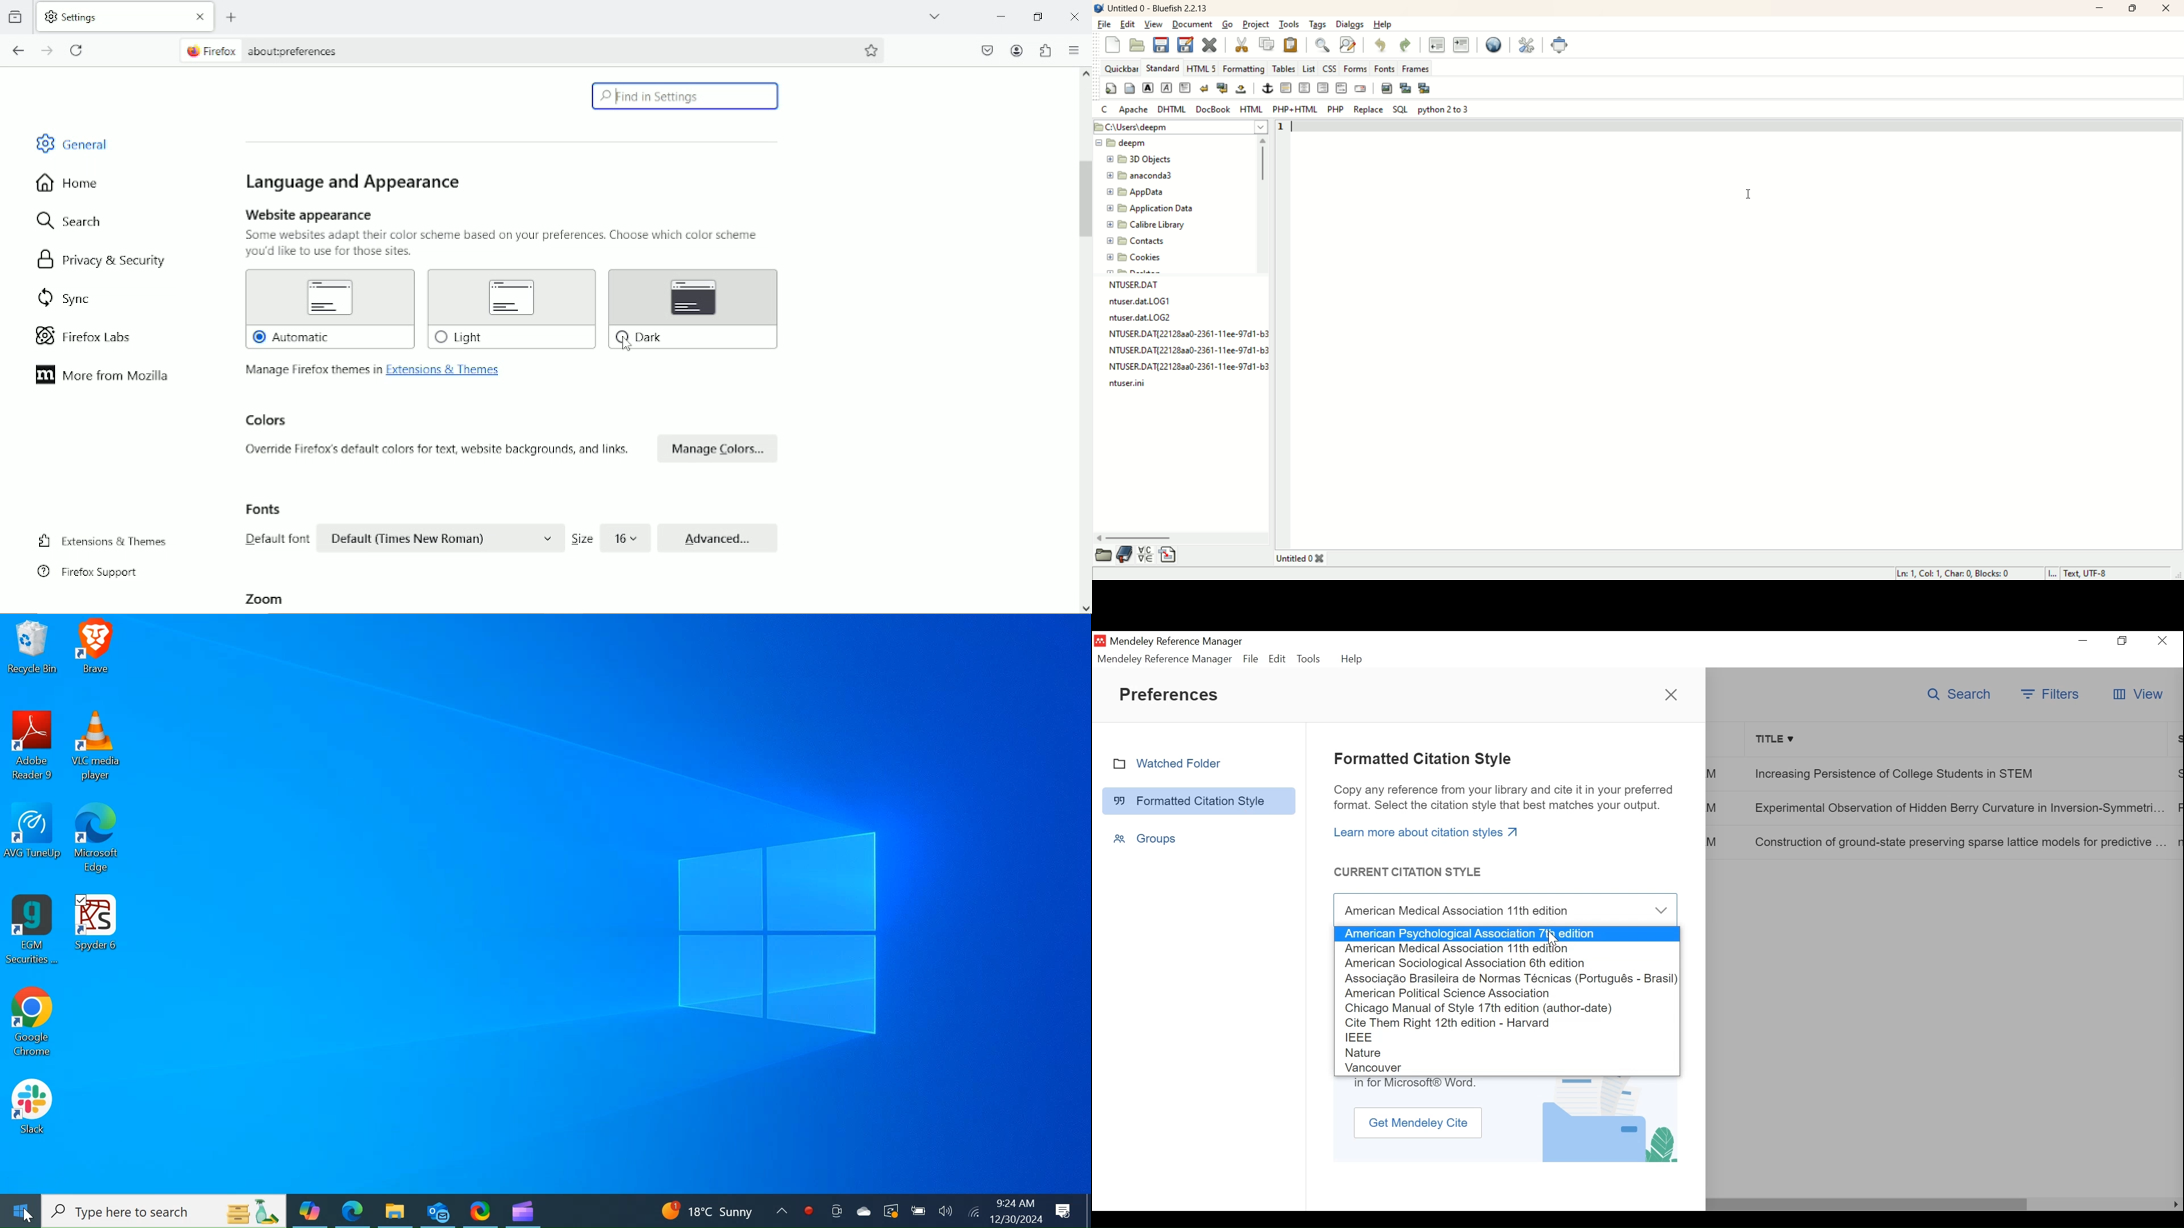 This screenshot has width=2184, height=1232. Describe the element at coordinates (523, 1211) in the screenshot. I see `Microsoft Clipchamp` at that location.